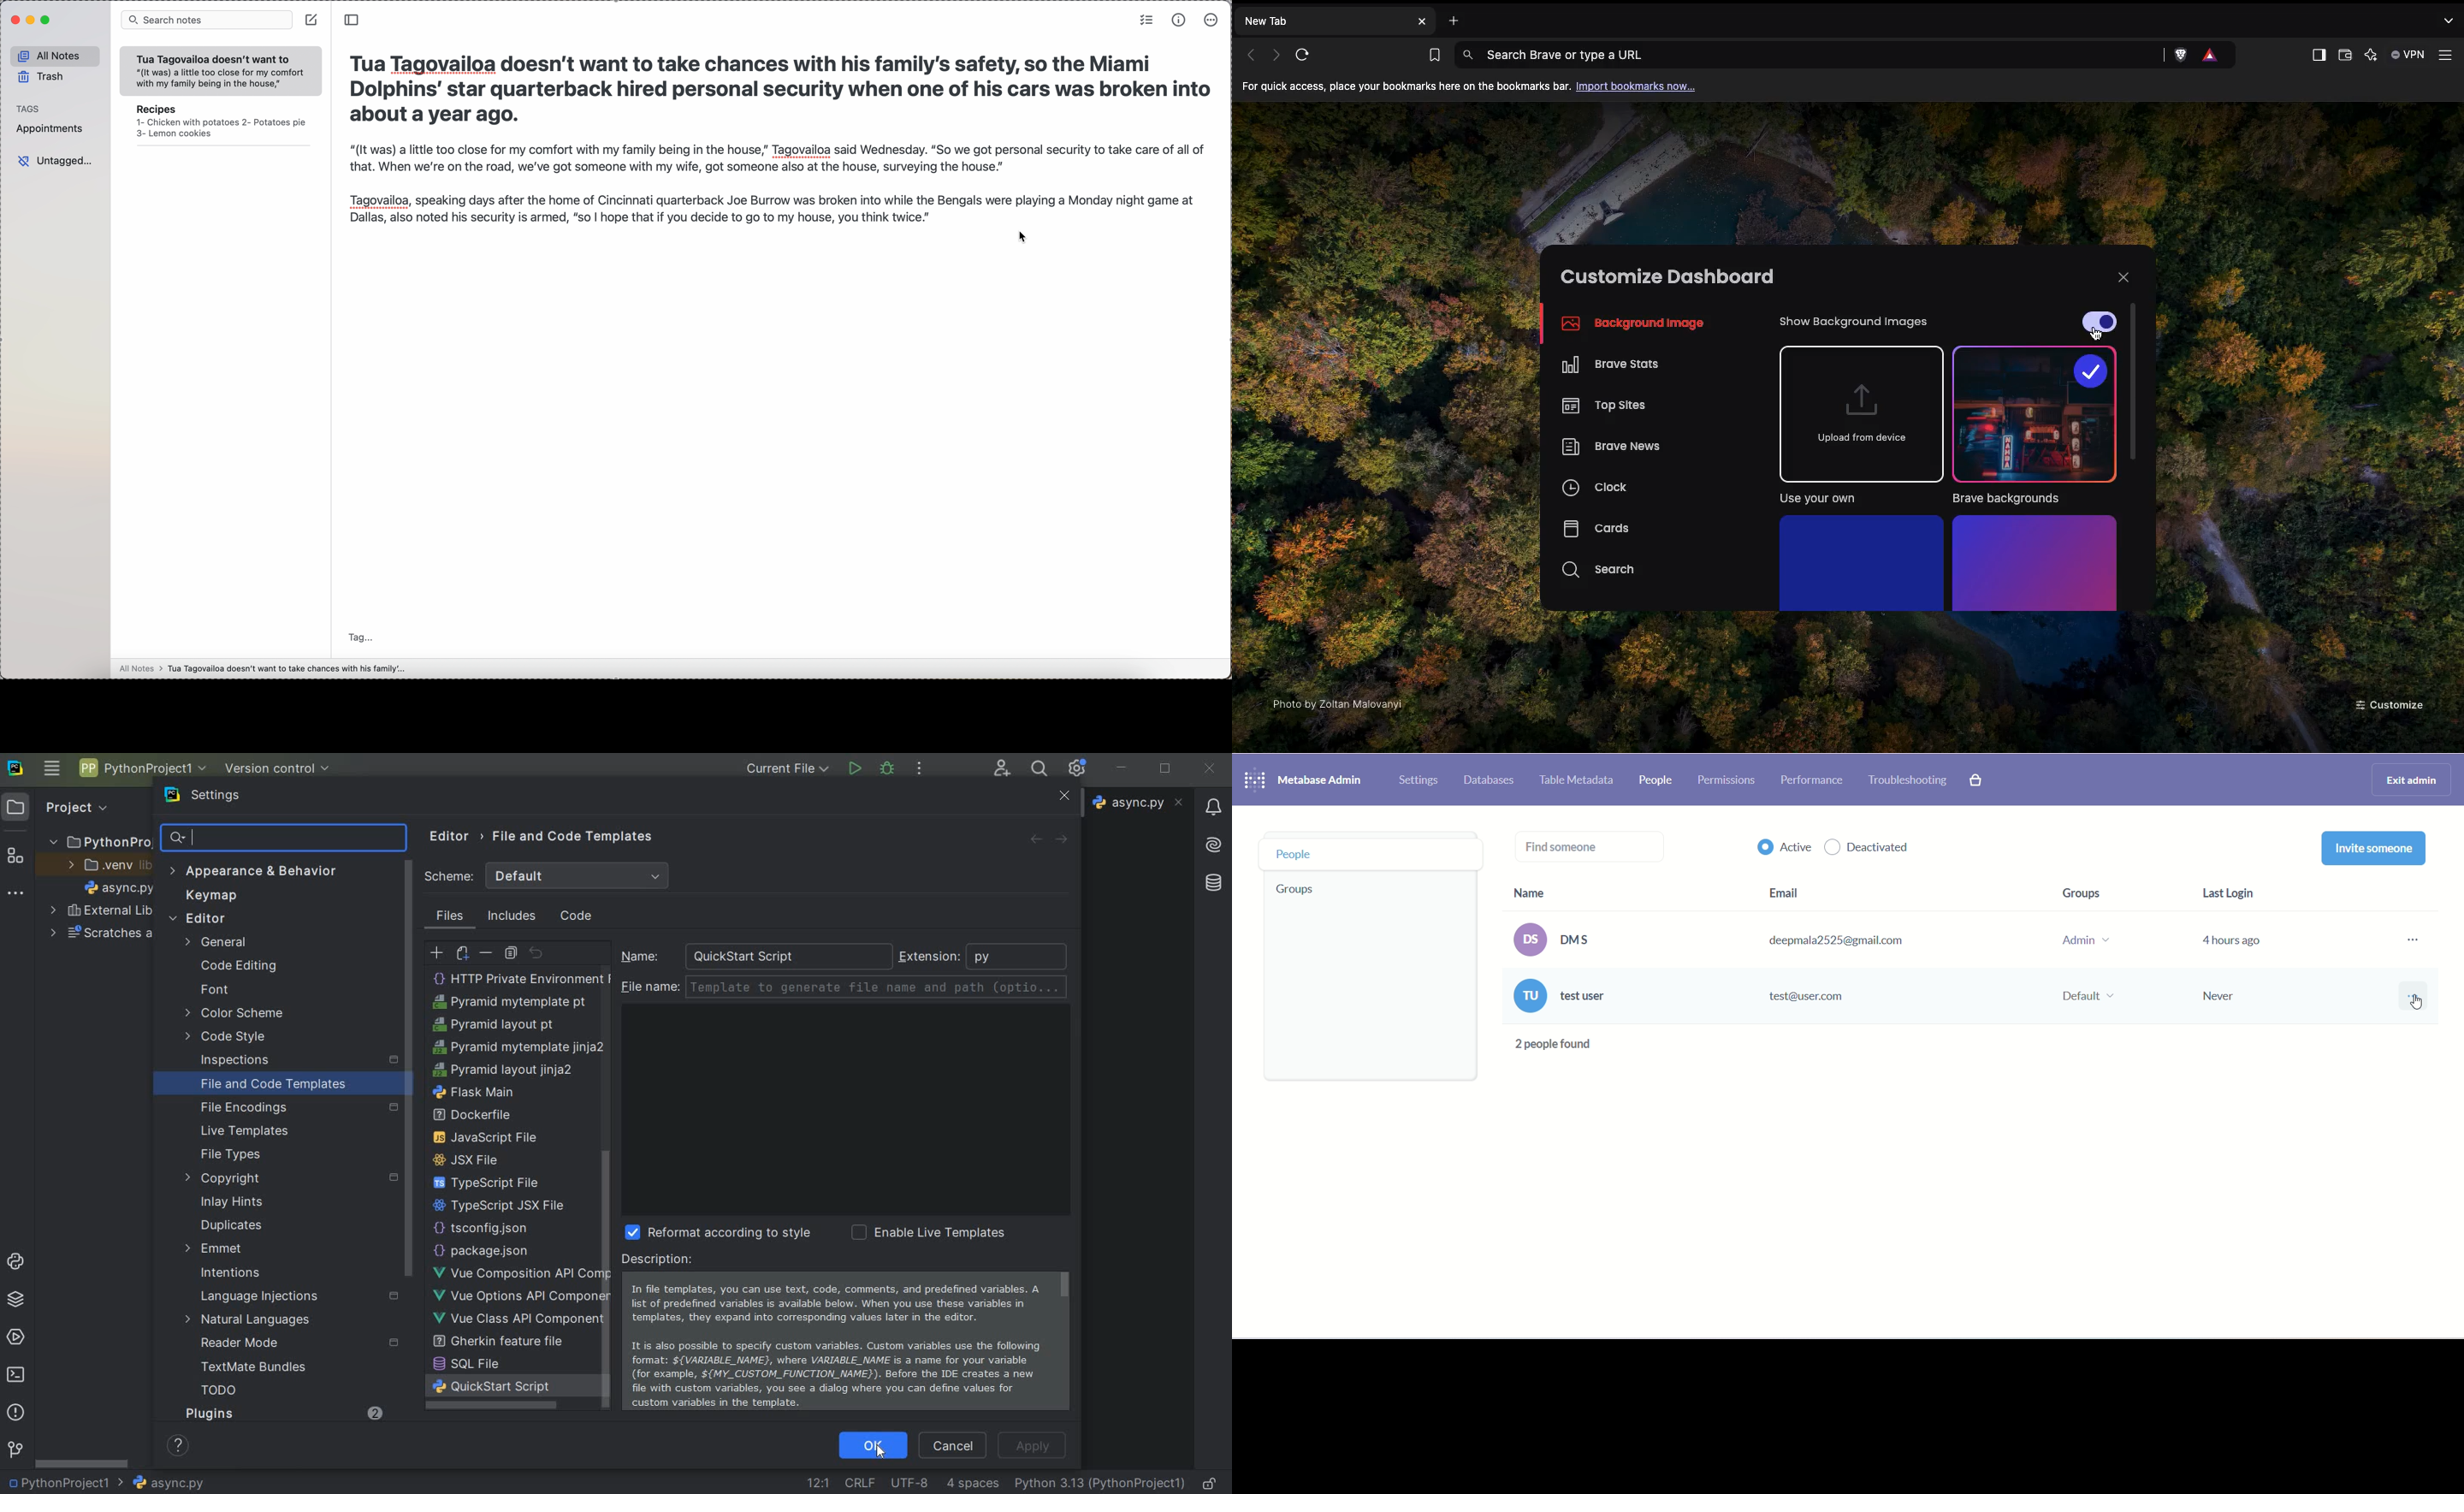 The width and height of the screenshot is (2464, 1512). What do you see at coordinates (41, 77) in the screenshot?
I see `trash` at bounding box center [41, 77].